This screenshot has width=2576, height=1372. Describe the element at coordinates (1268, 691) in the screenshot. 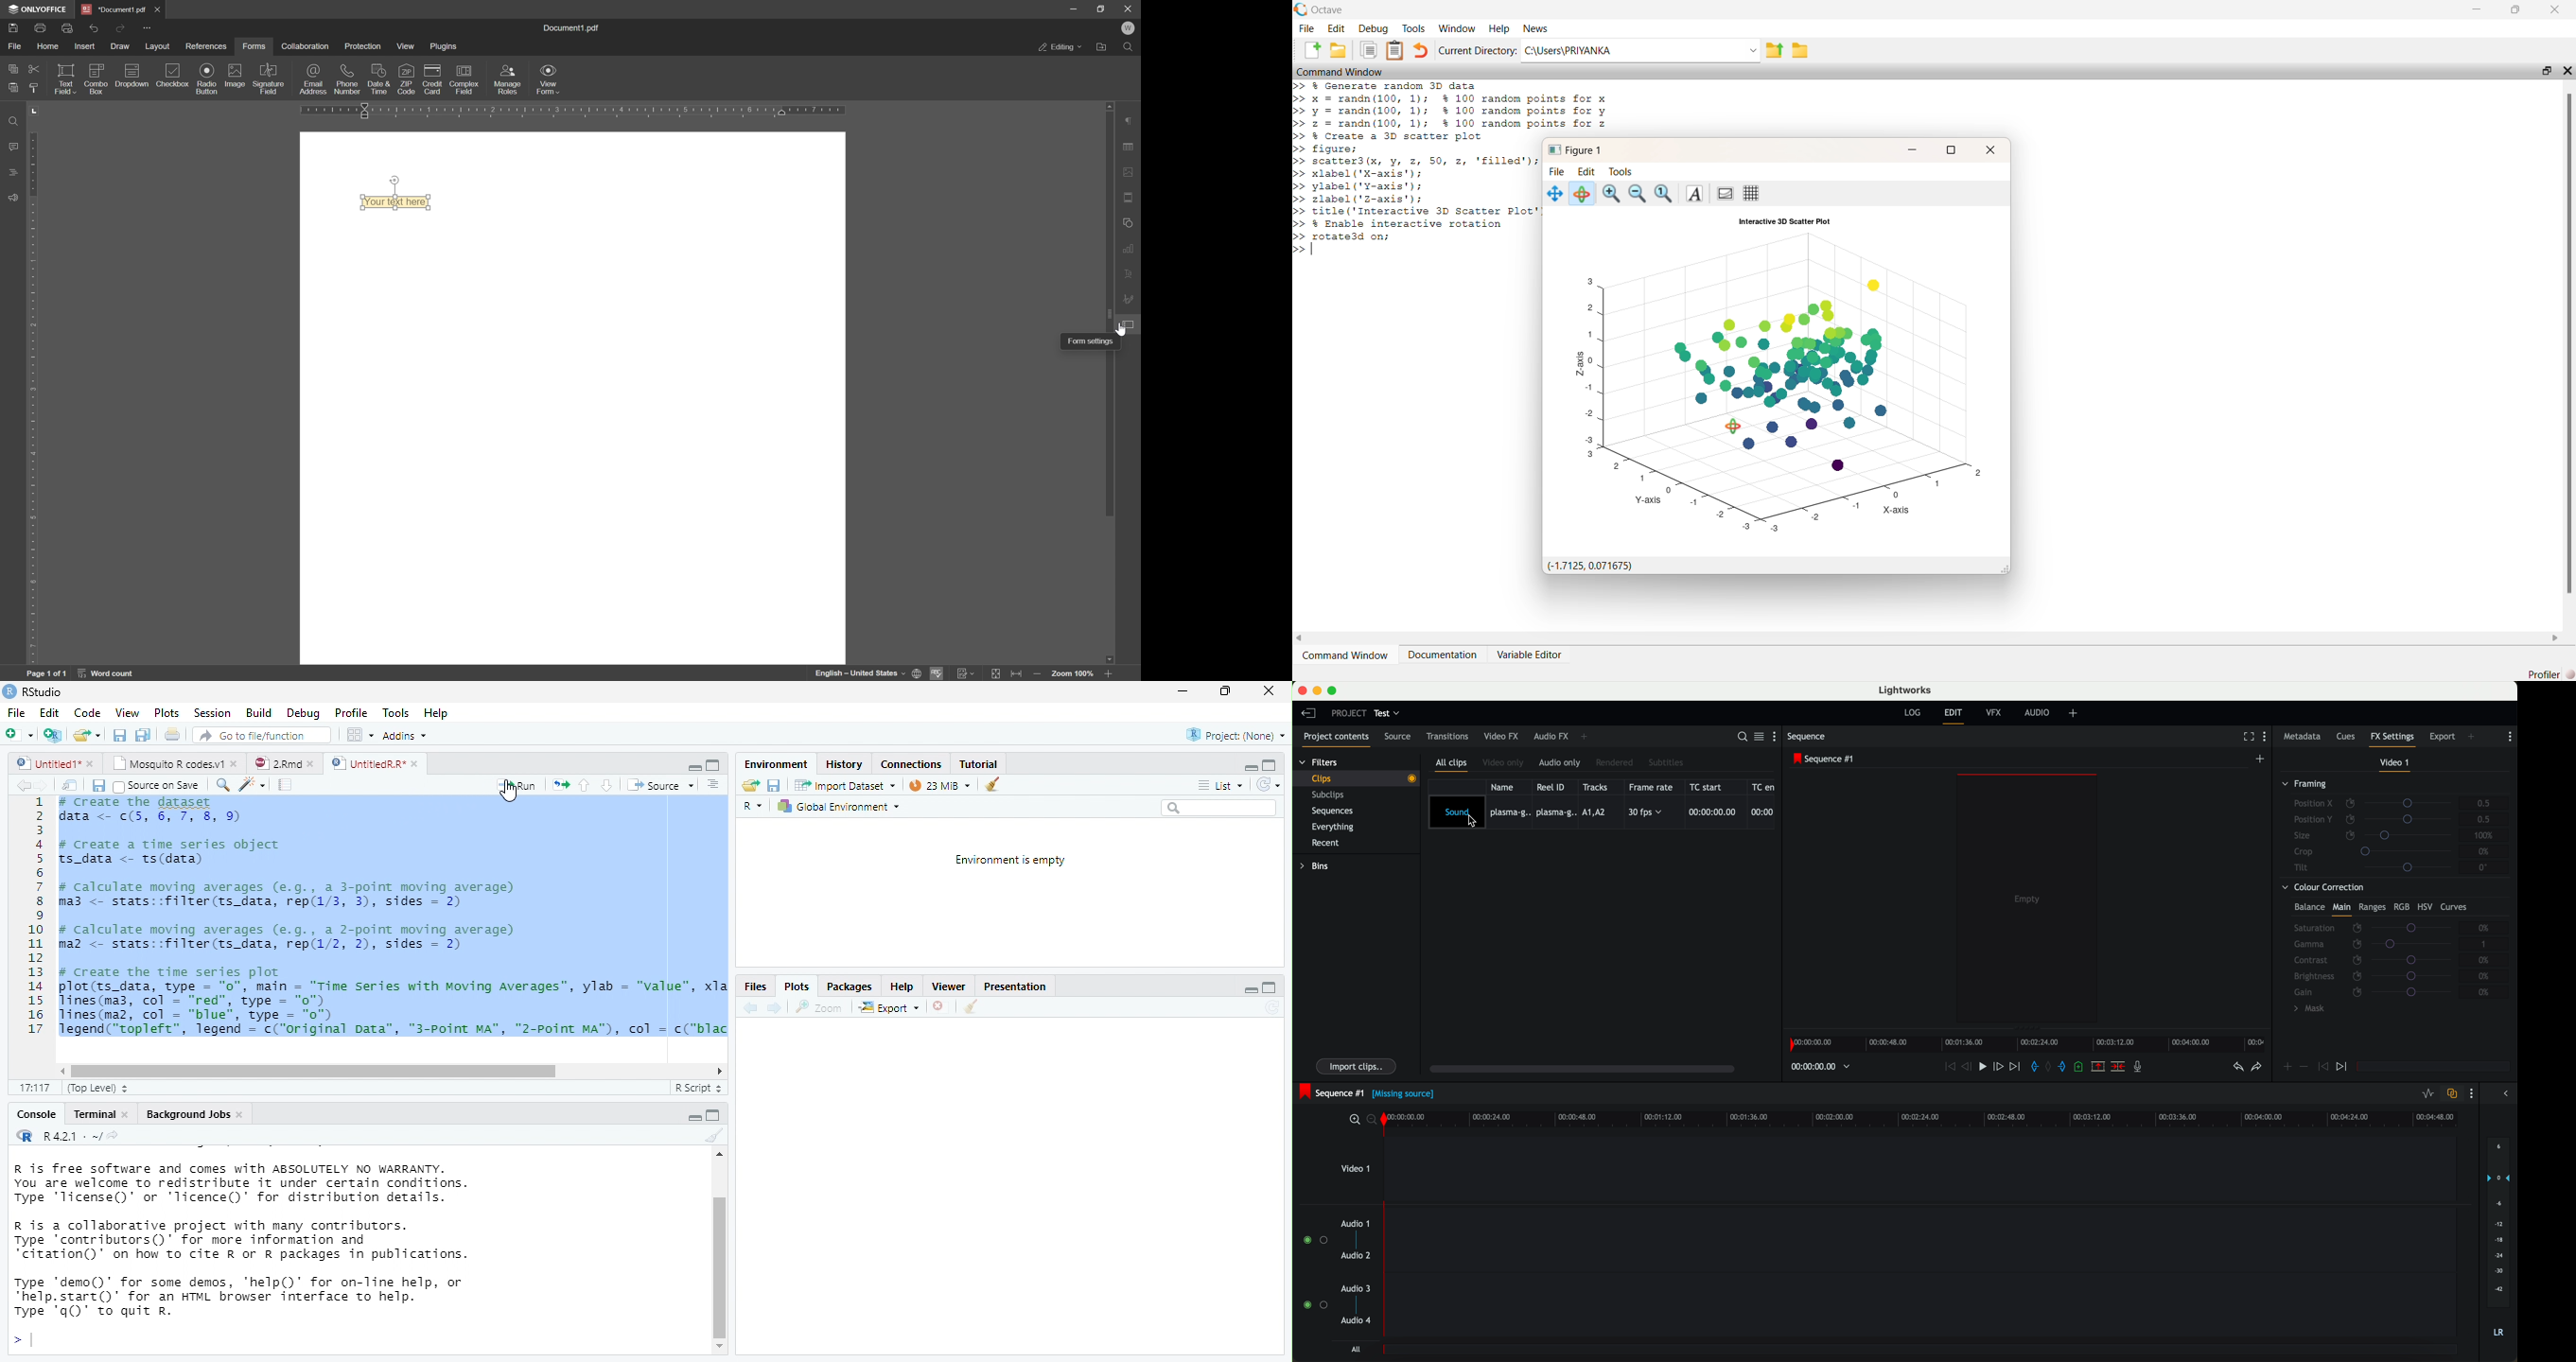

I see `close` at that location.